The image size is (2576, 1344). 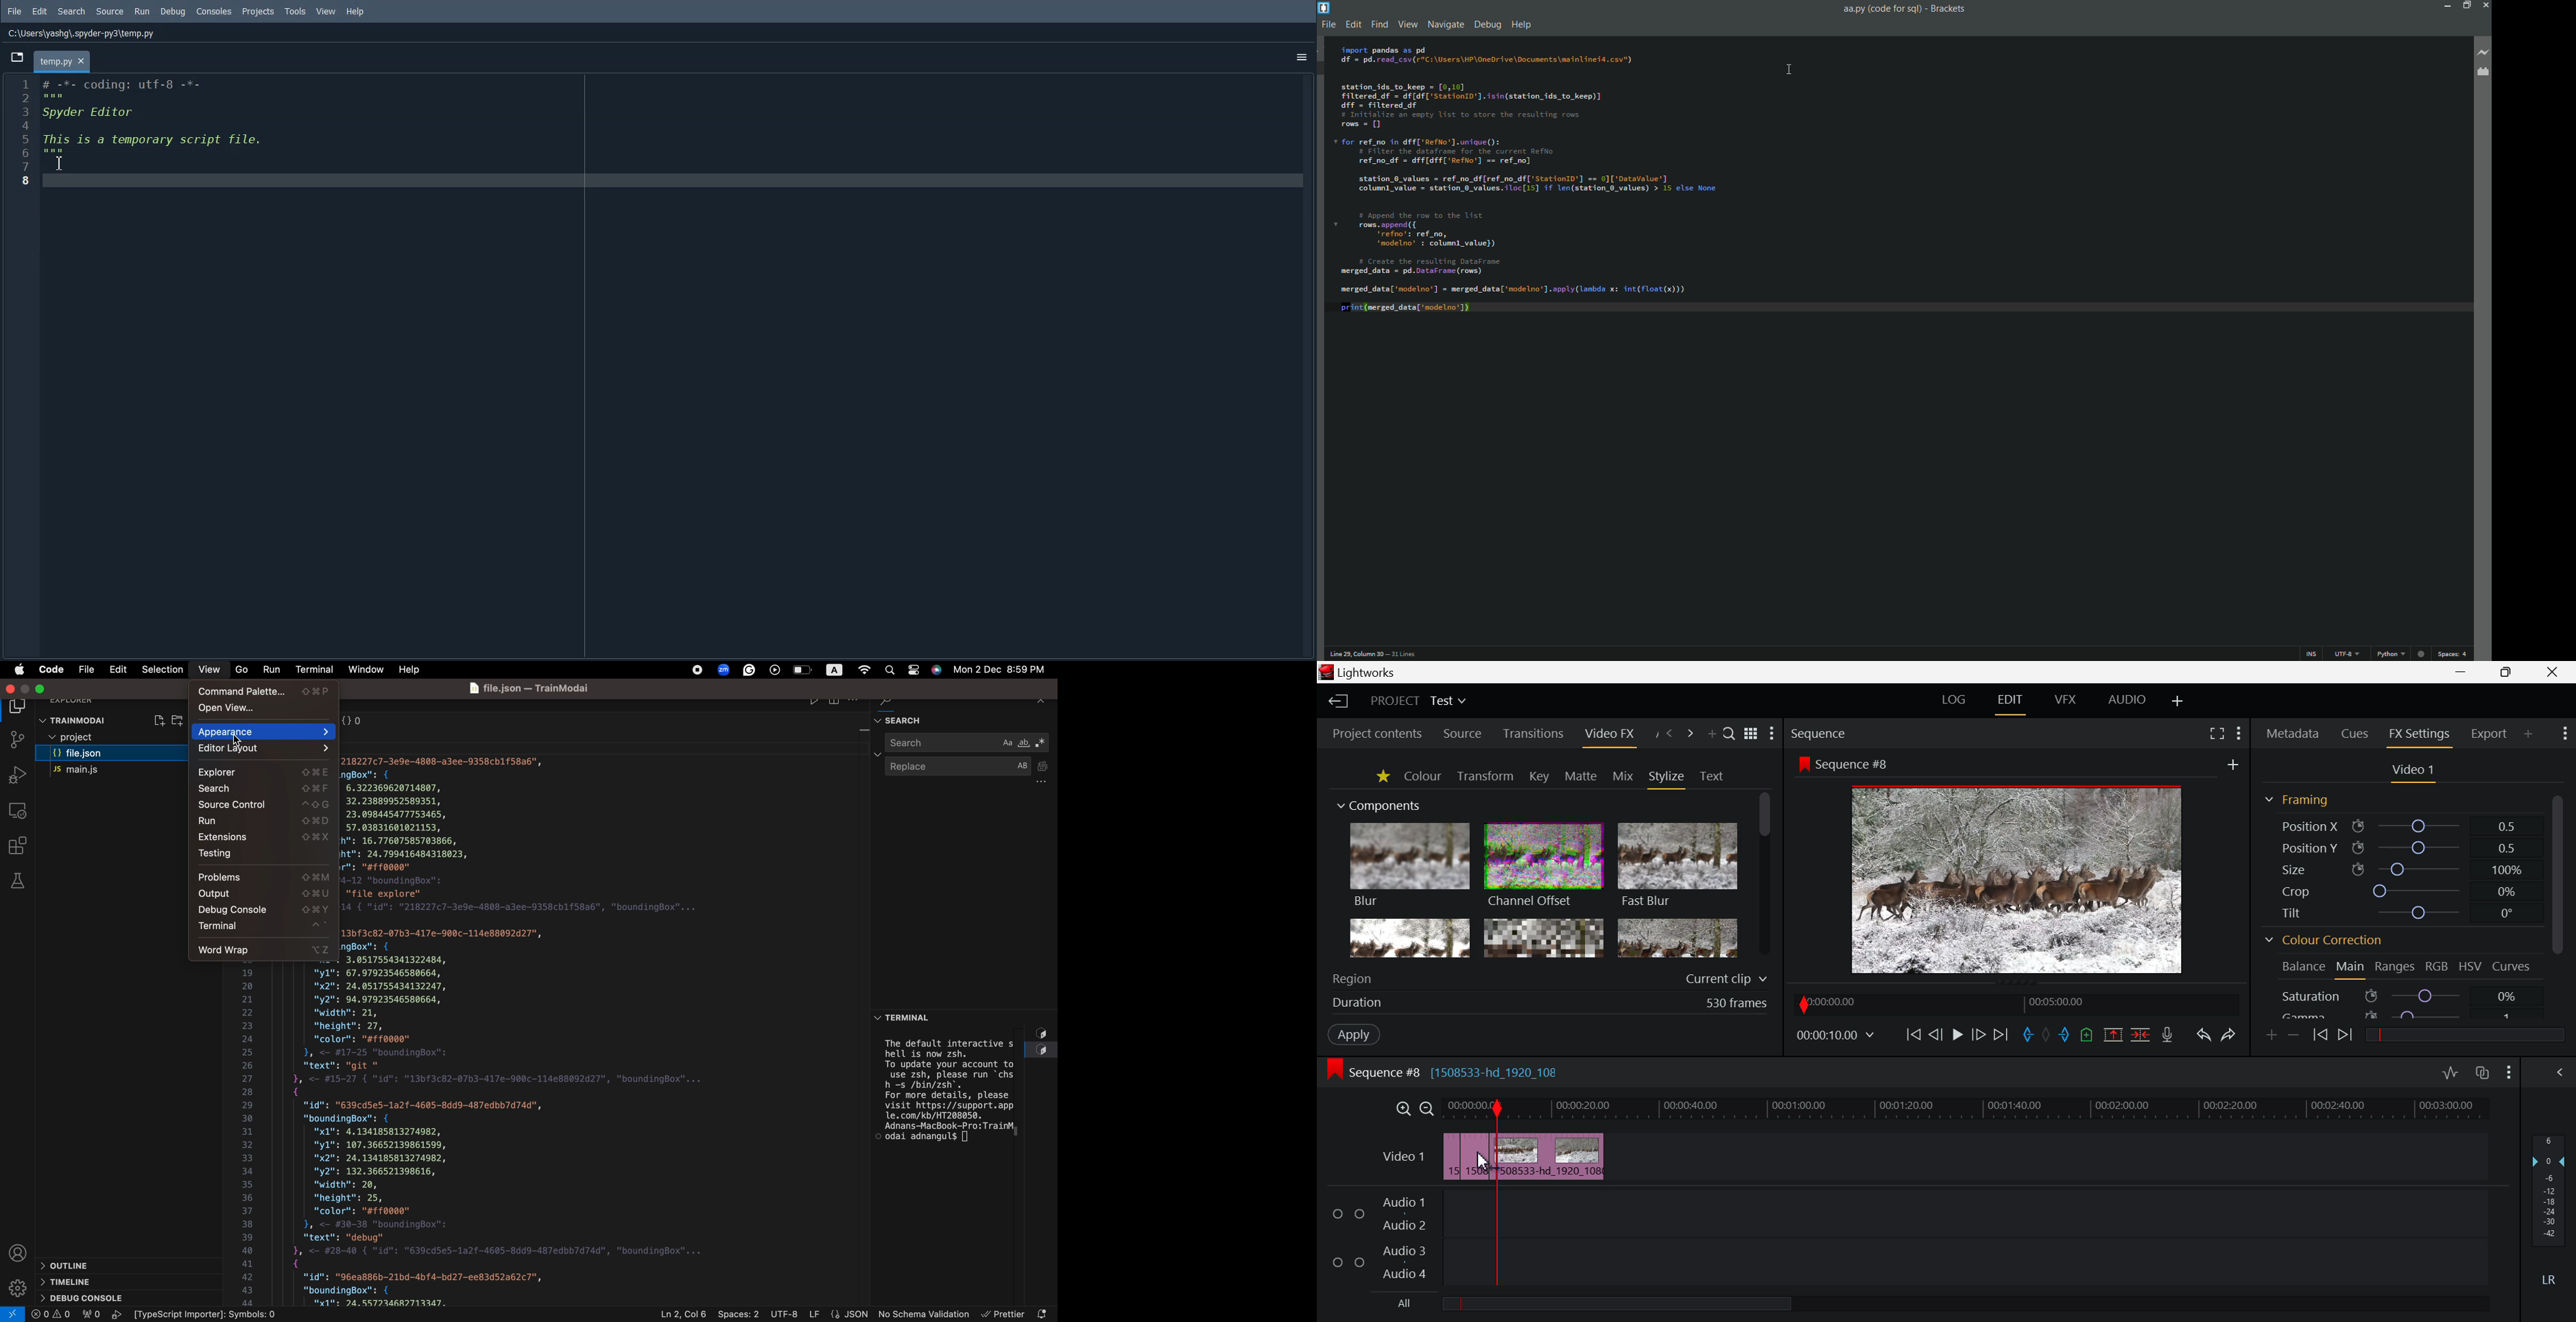 I want to click on terminal, so click(x=930, y=1014).